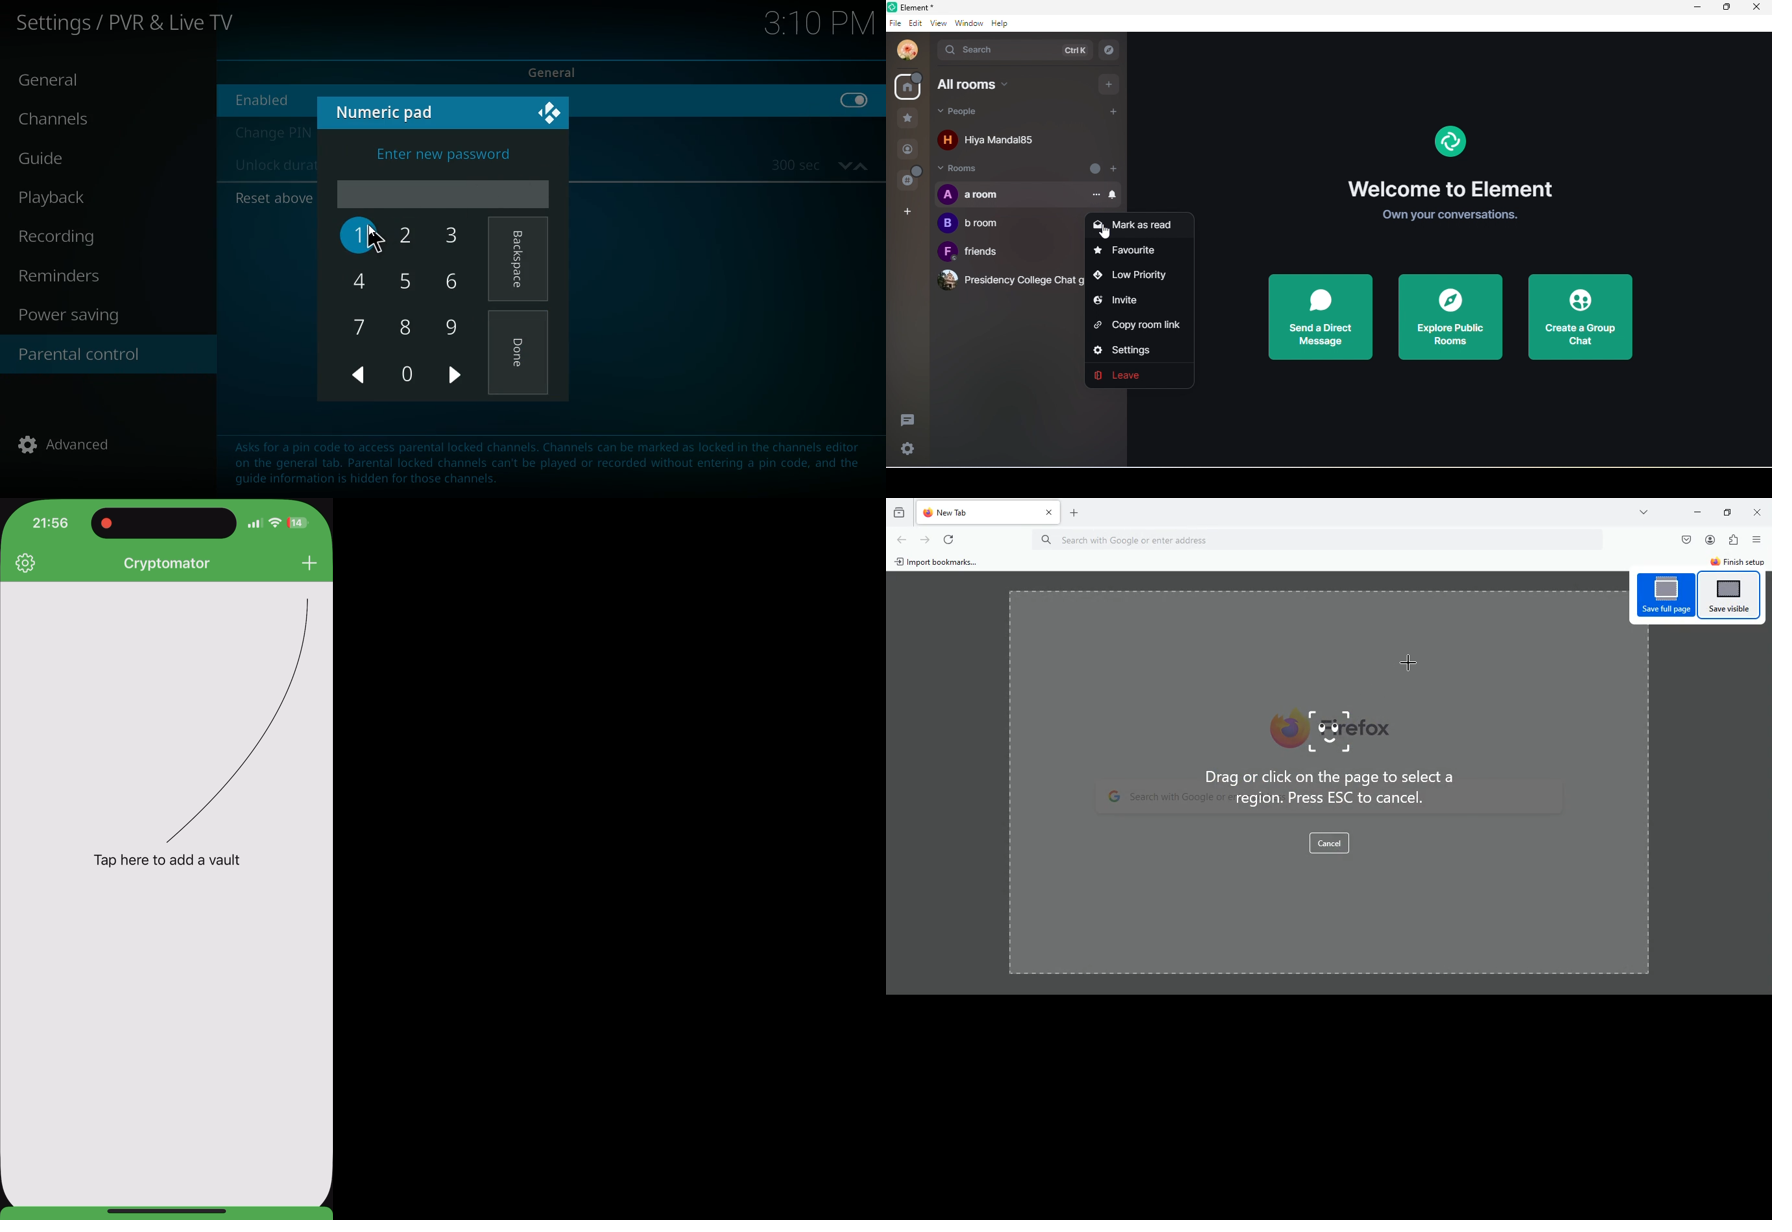 The width and height of the screenshot is (1792, 1232). What do you see at coordinates (273, 167) in the screenshot?
I see `unlock duration` at bounding box center [273, 167].